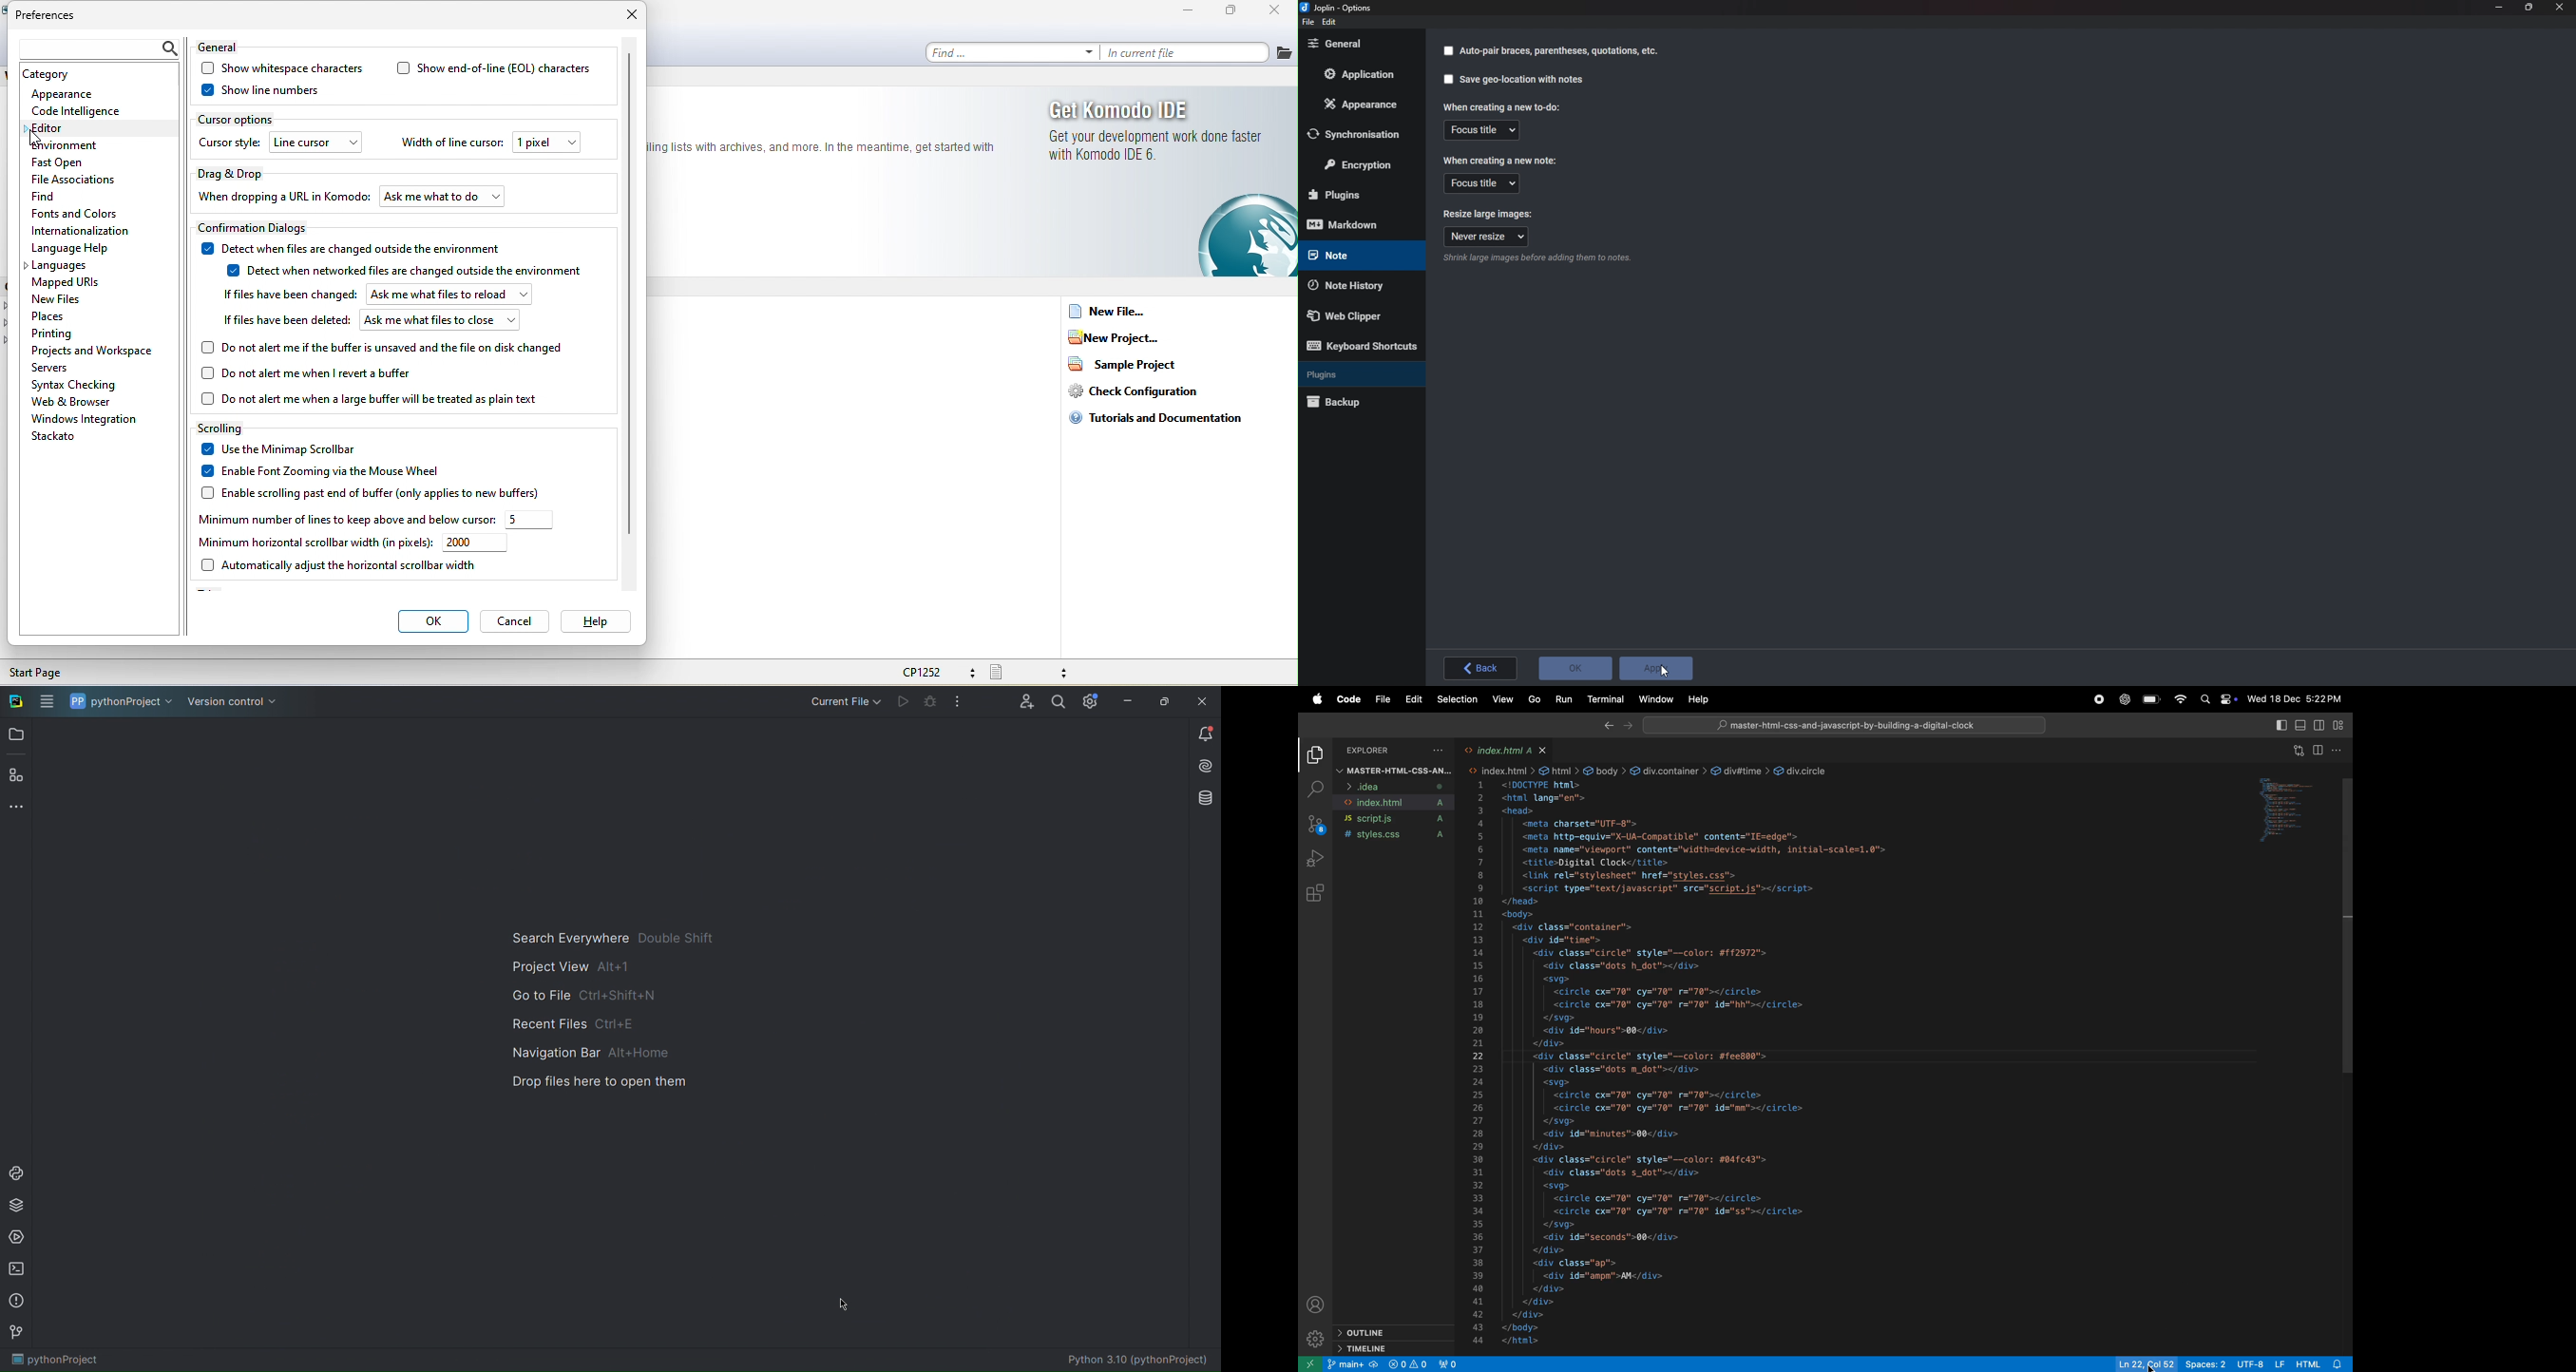 The height and width of the screenshot is (1372, 2576). I want to click on if files have been changed, so click(287, 295).